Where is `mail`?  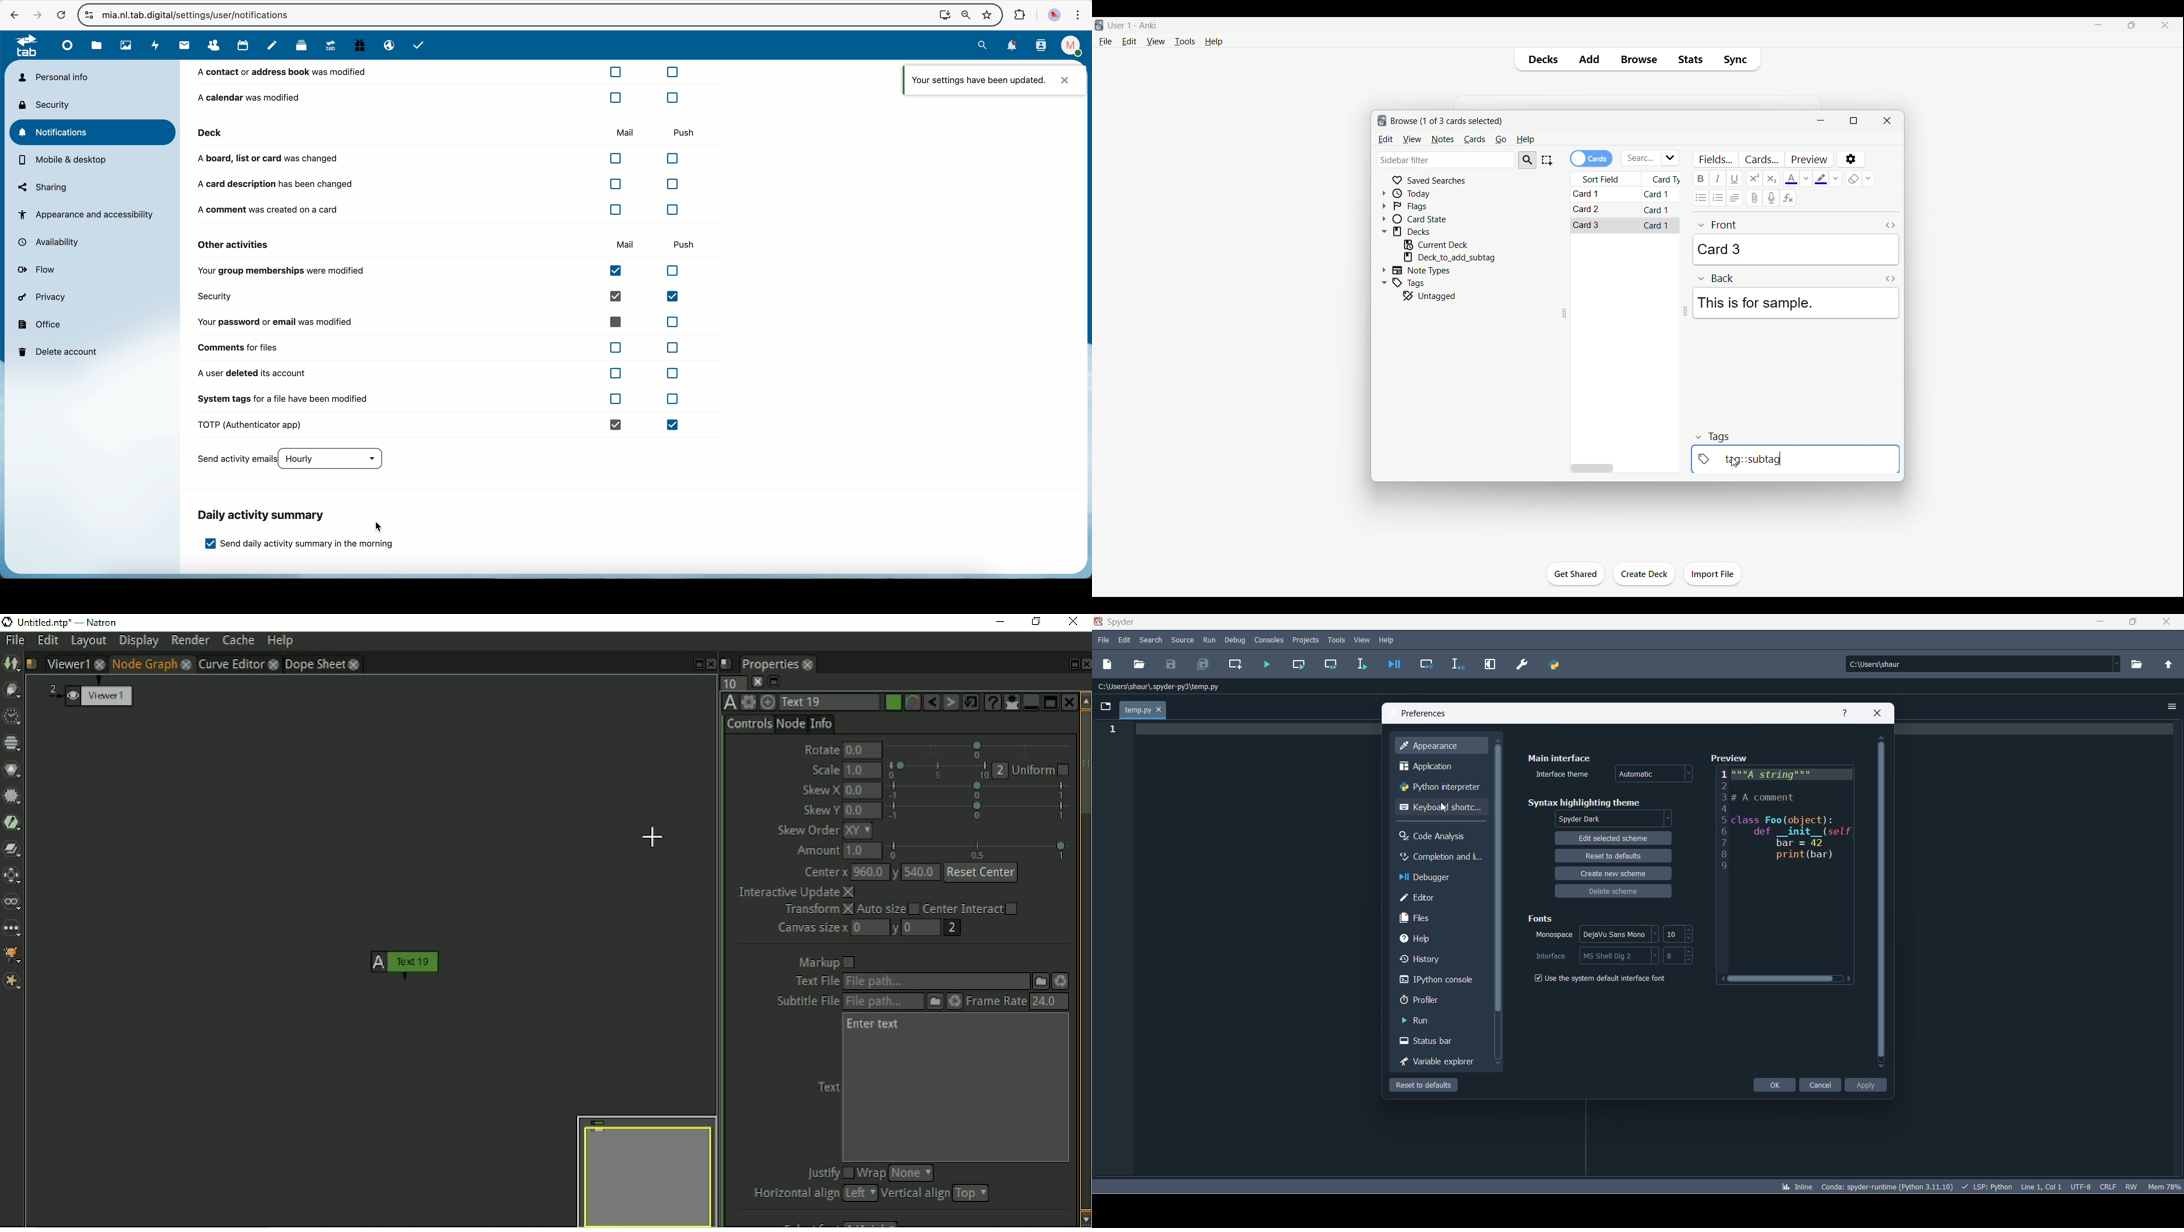 mail is located at coordinates (626, 245).